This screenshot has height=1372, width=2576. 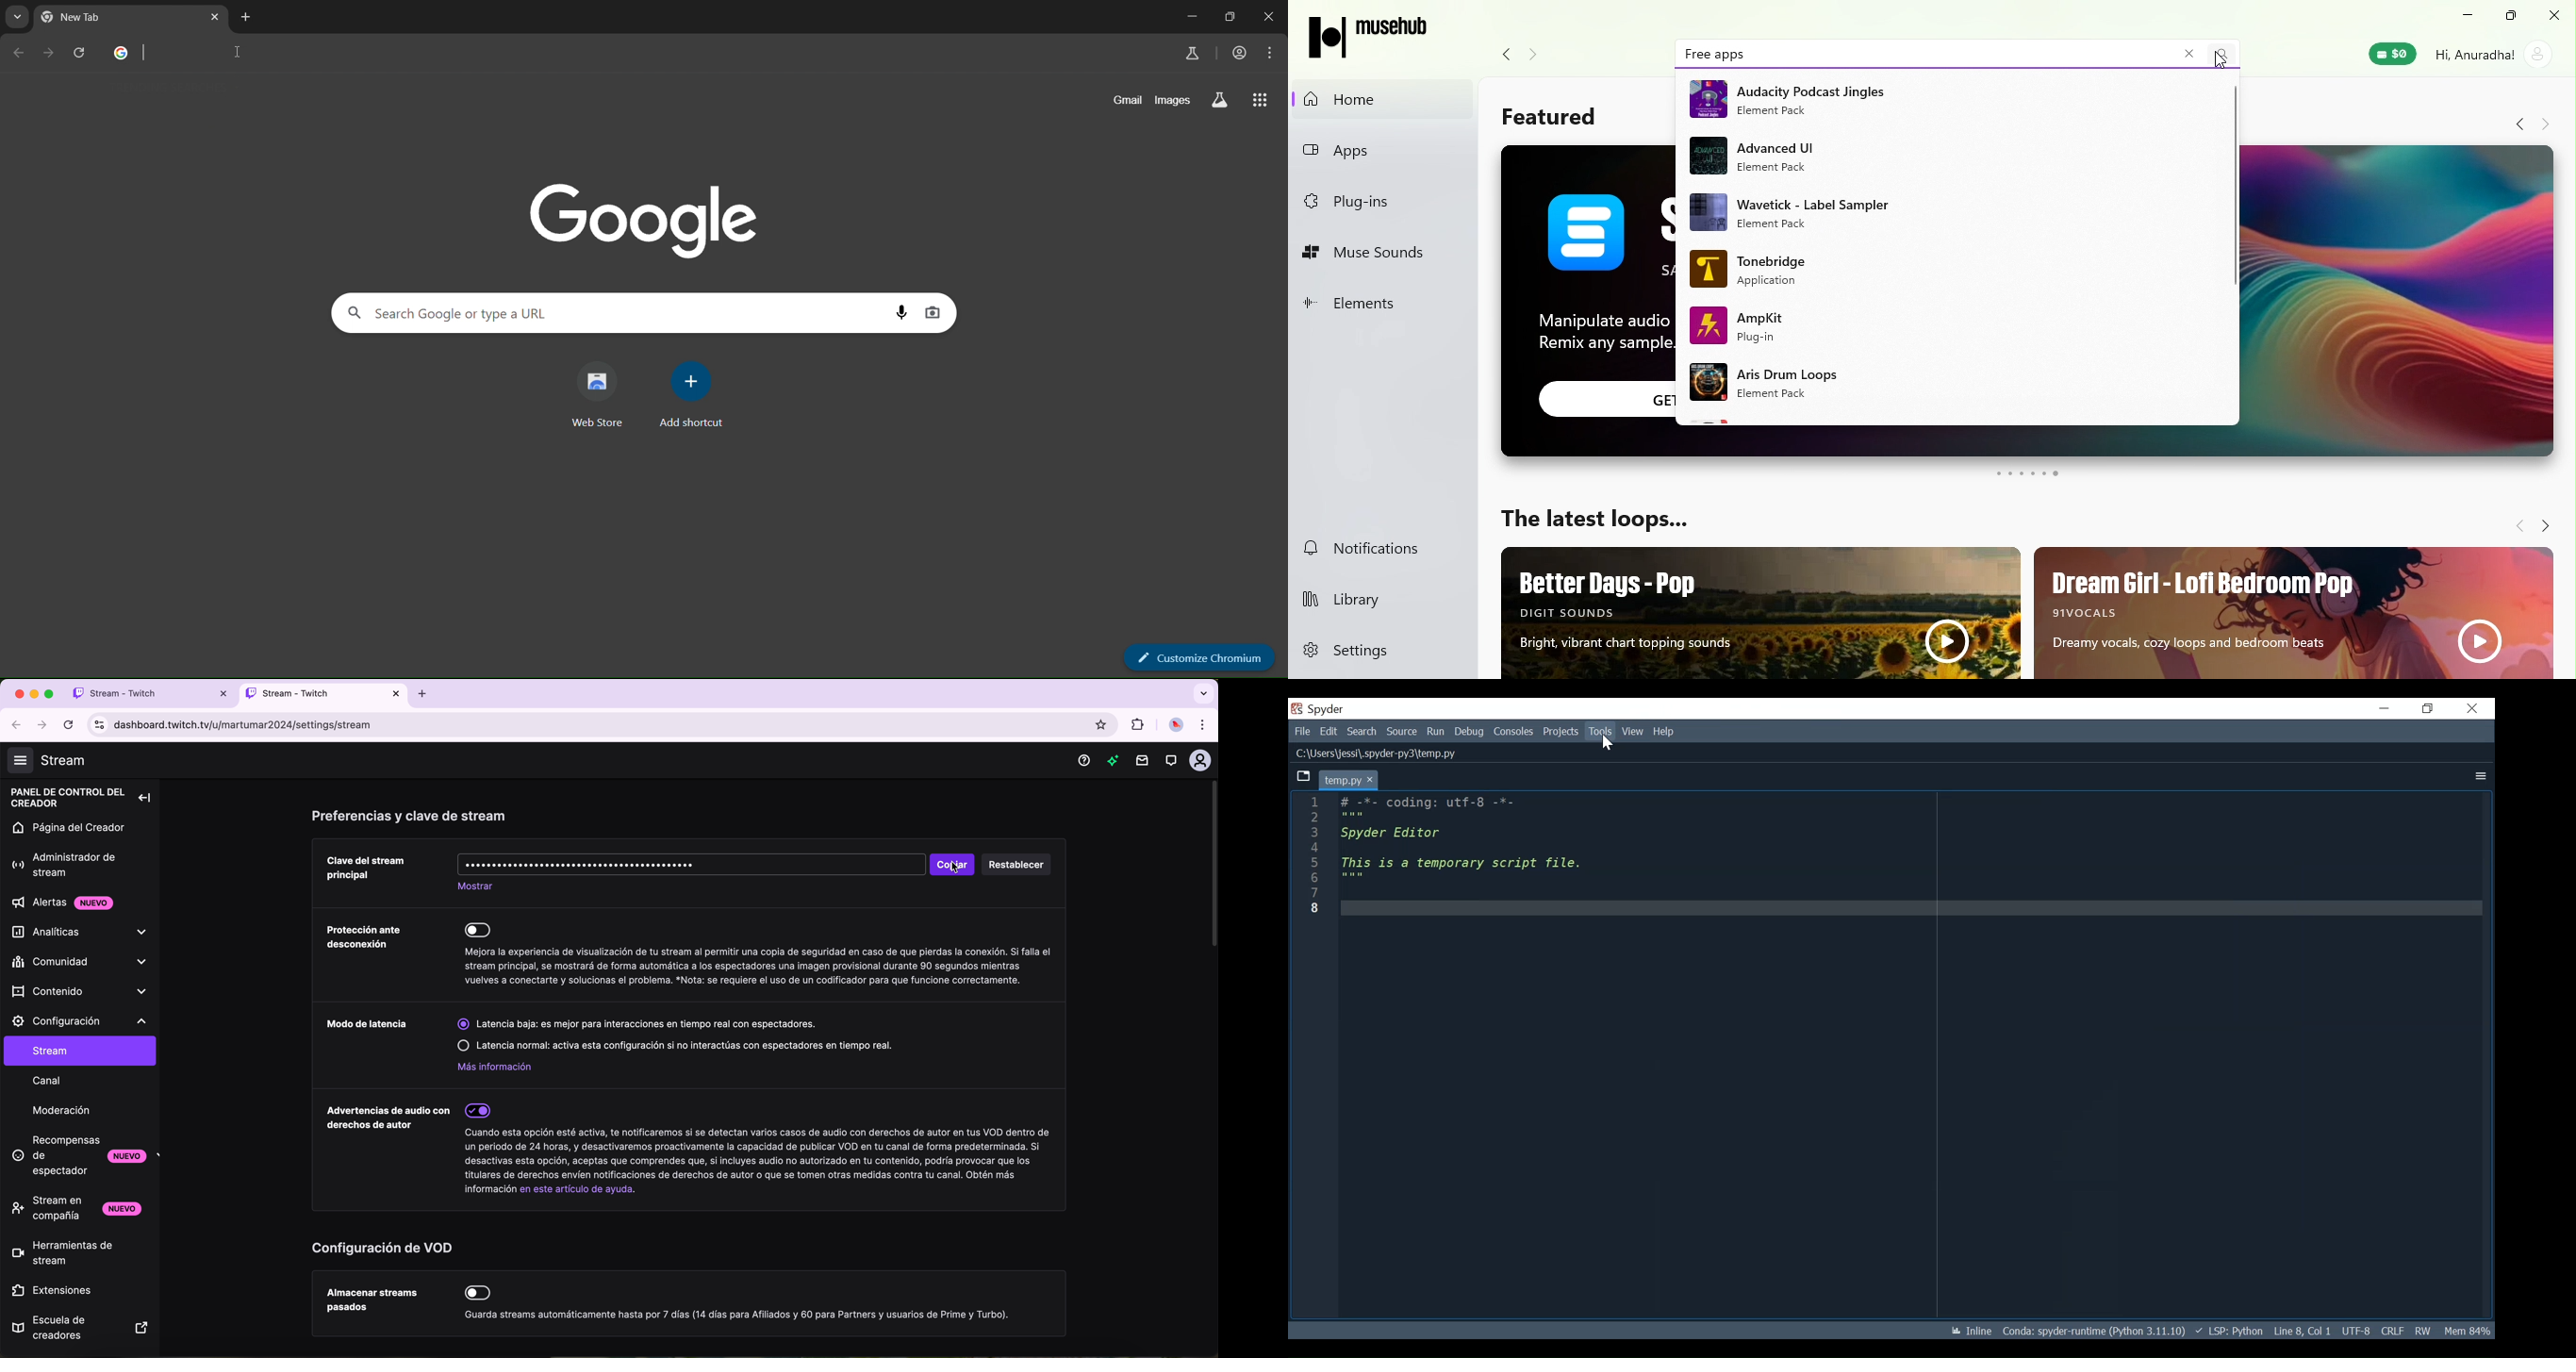 I want to click on tab, so click(x=149, y=694).